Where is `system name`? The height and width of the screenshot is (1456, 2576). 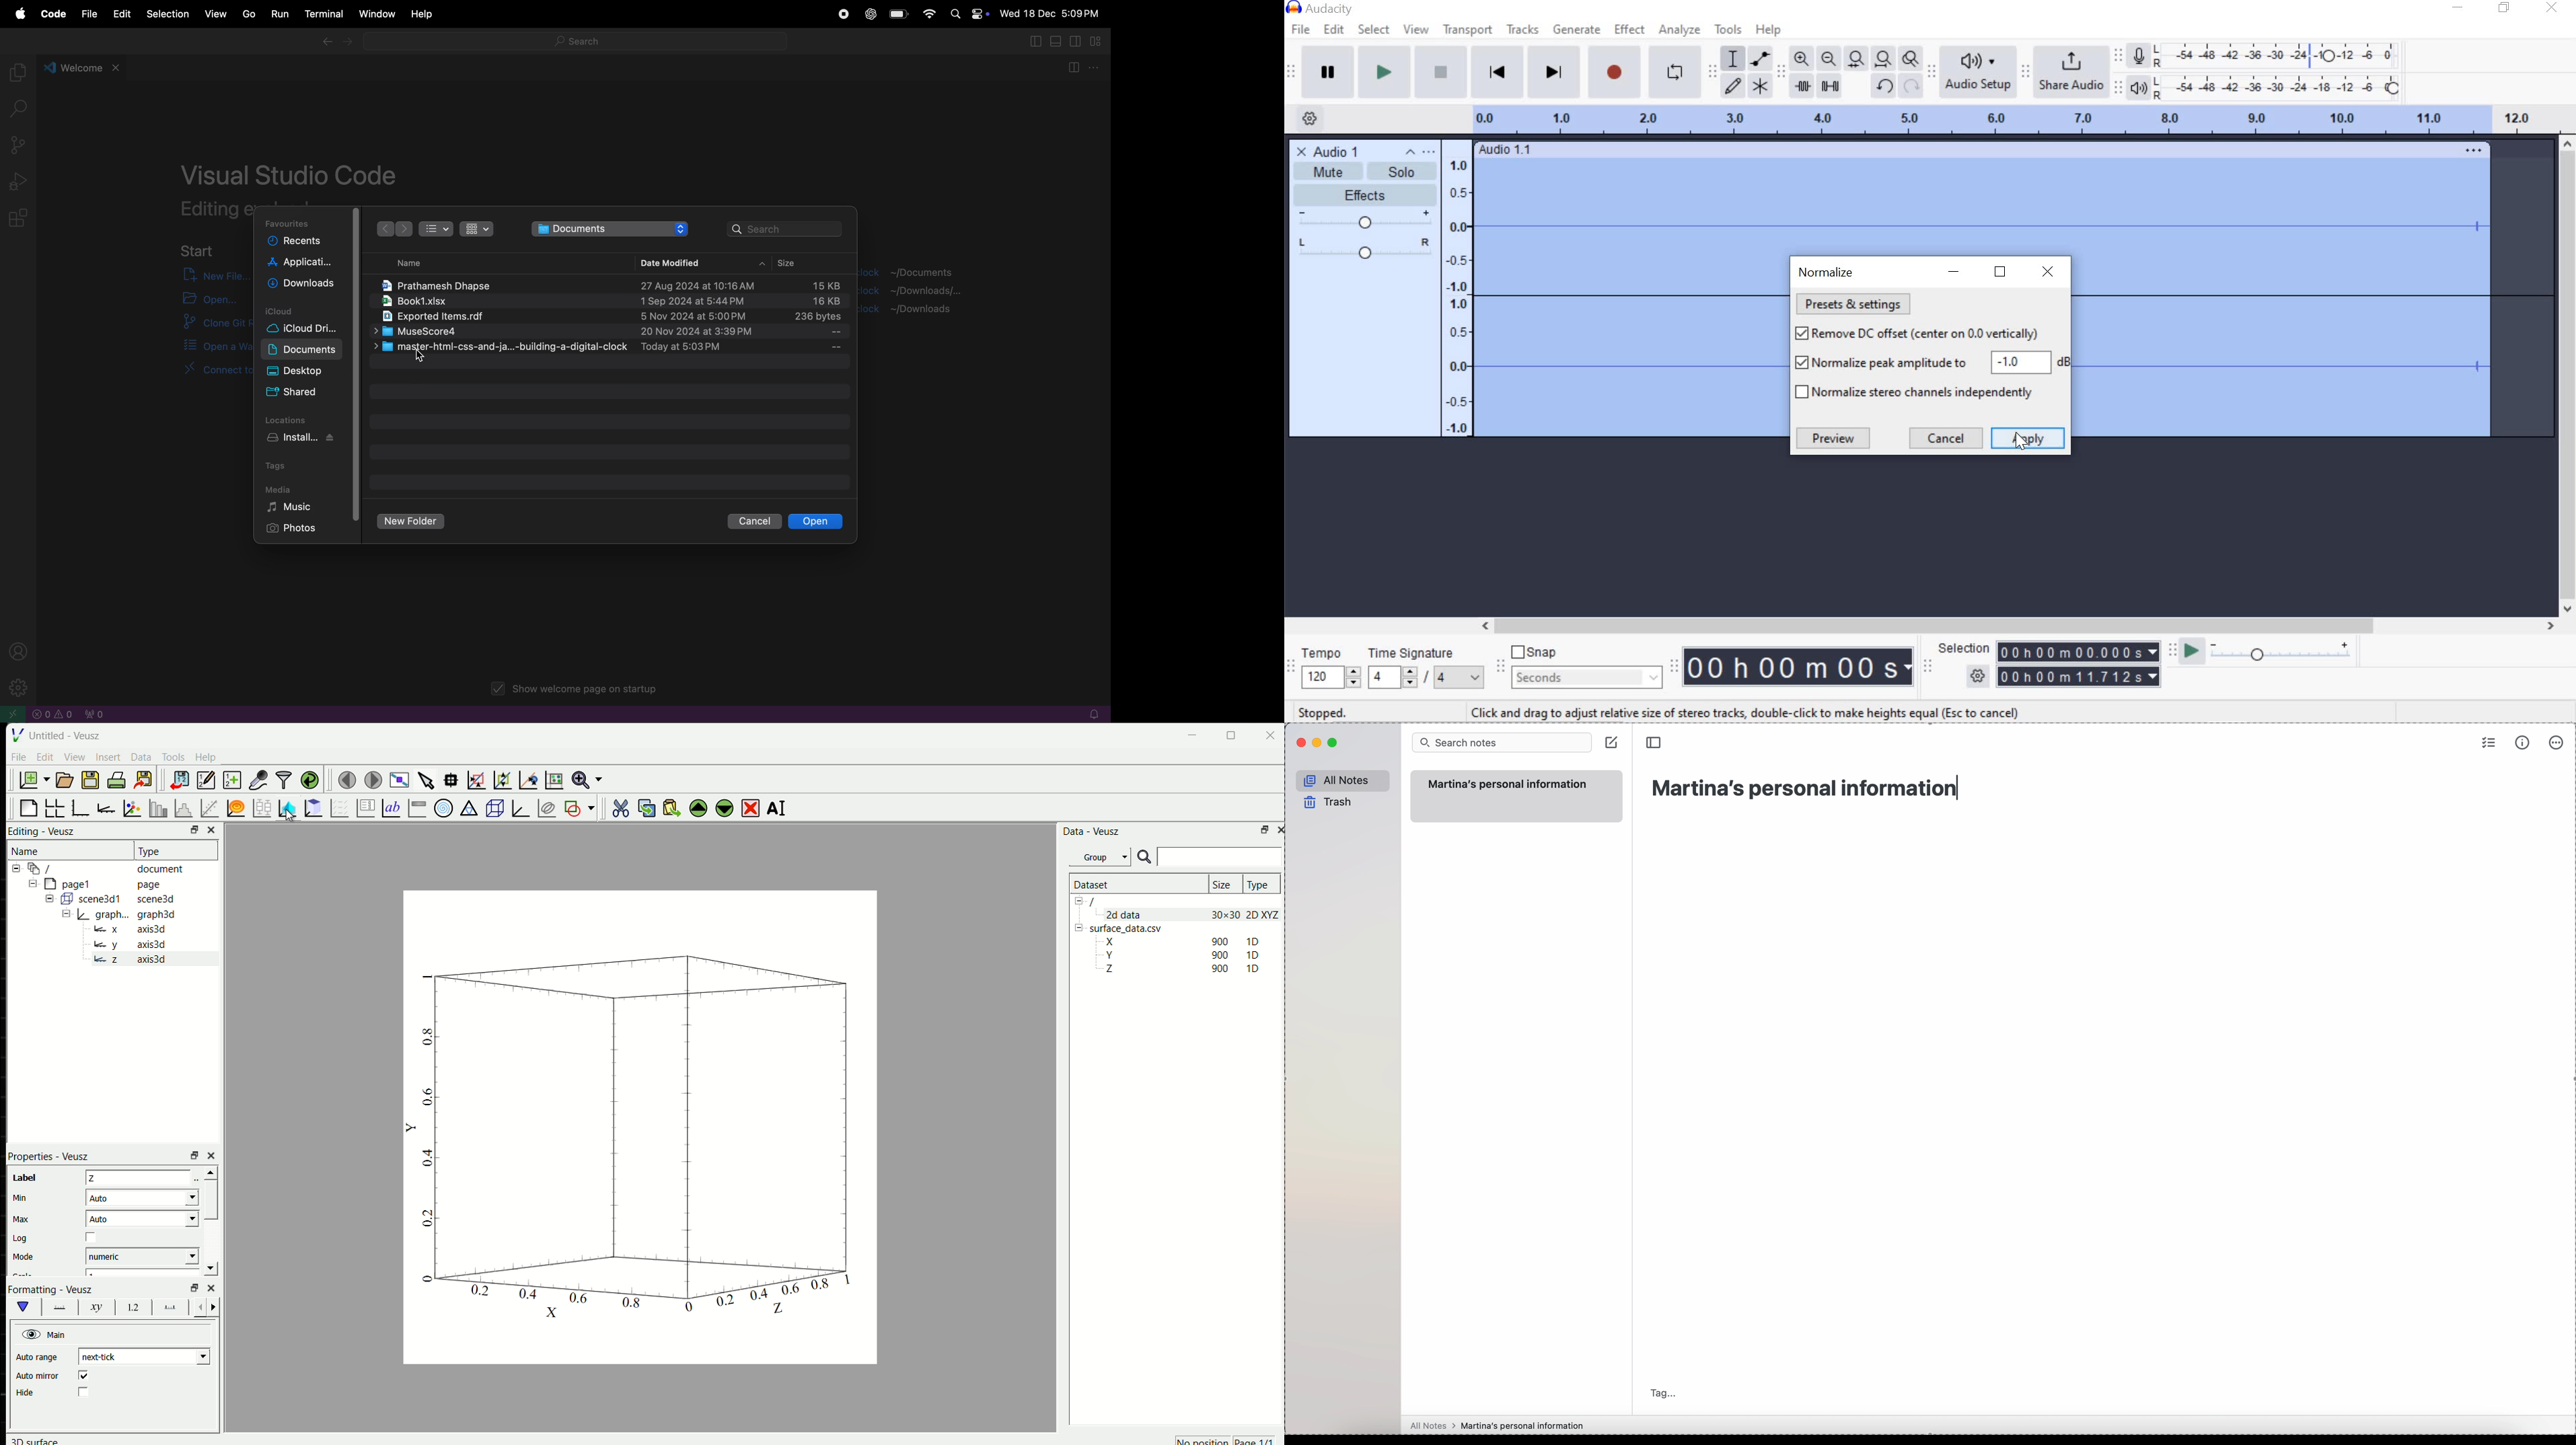
system name is located at coordinates (1319, 9).